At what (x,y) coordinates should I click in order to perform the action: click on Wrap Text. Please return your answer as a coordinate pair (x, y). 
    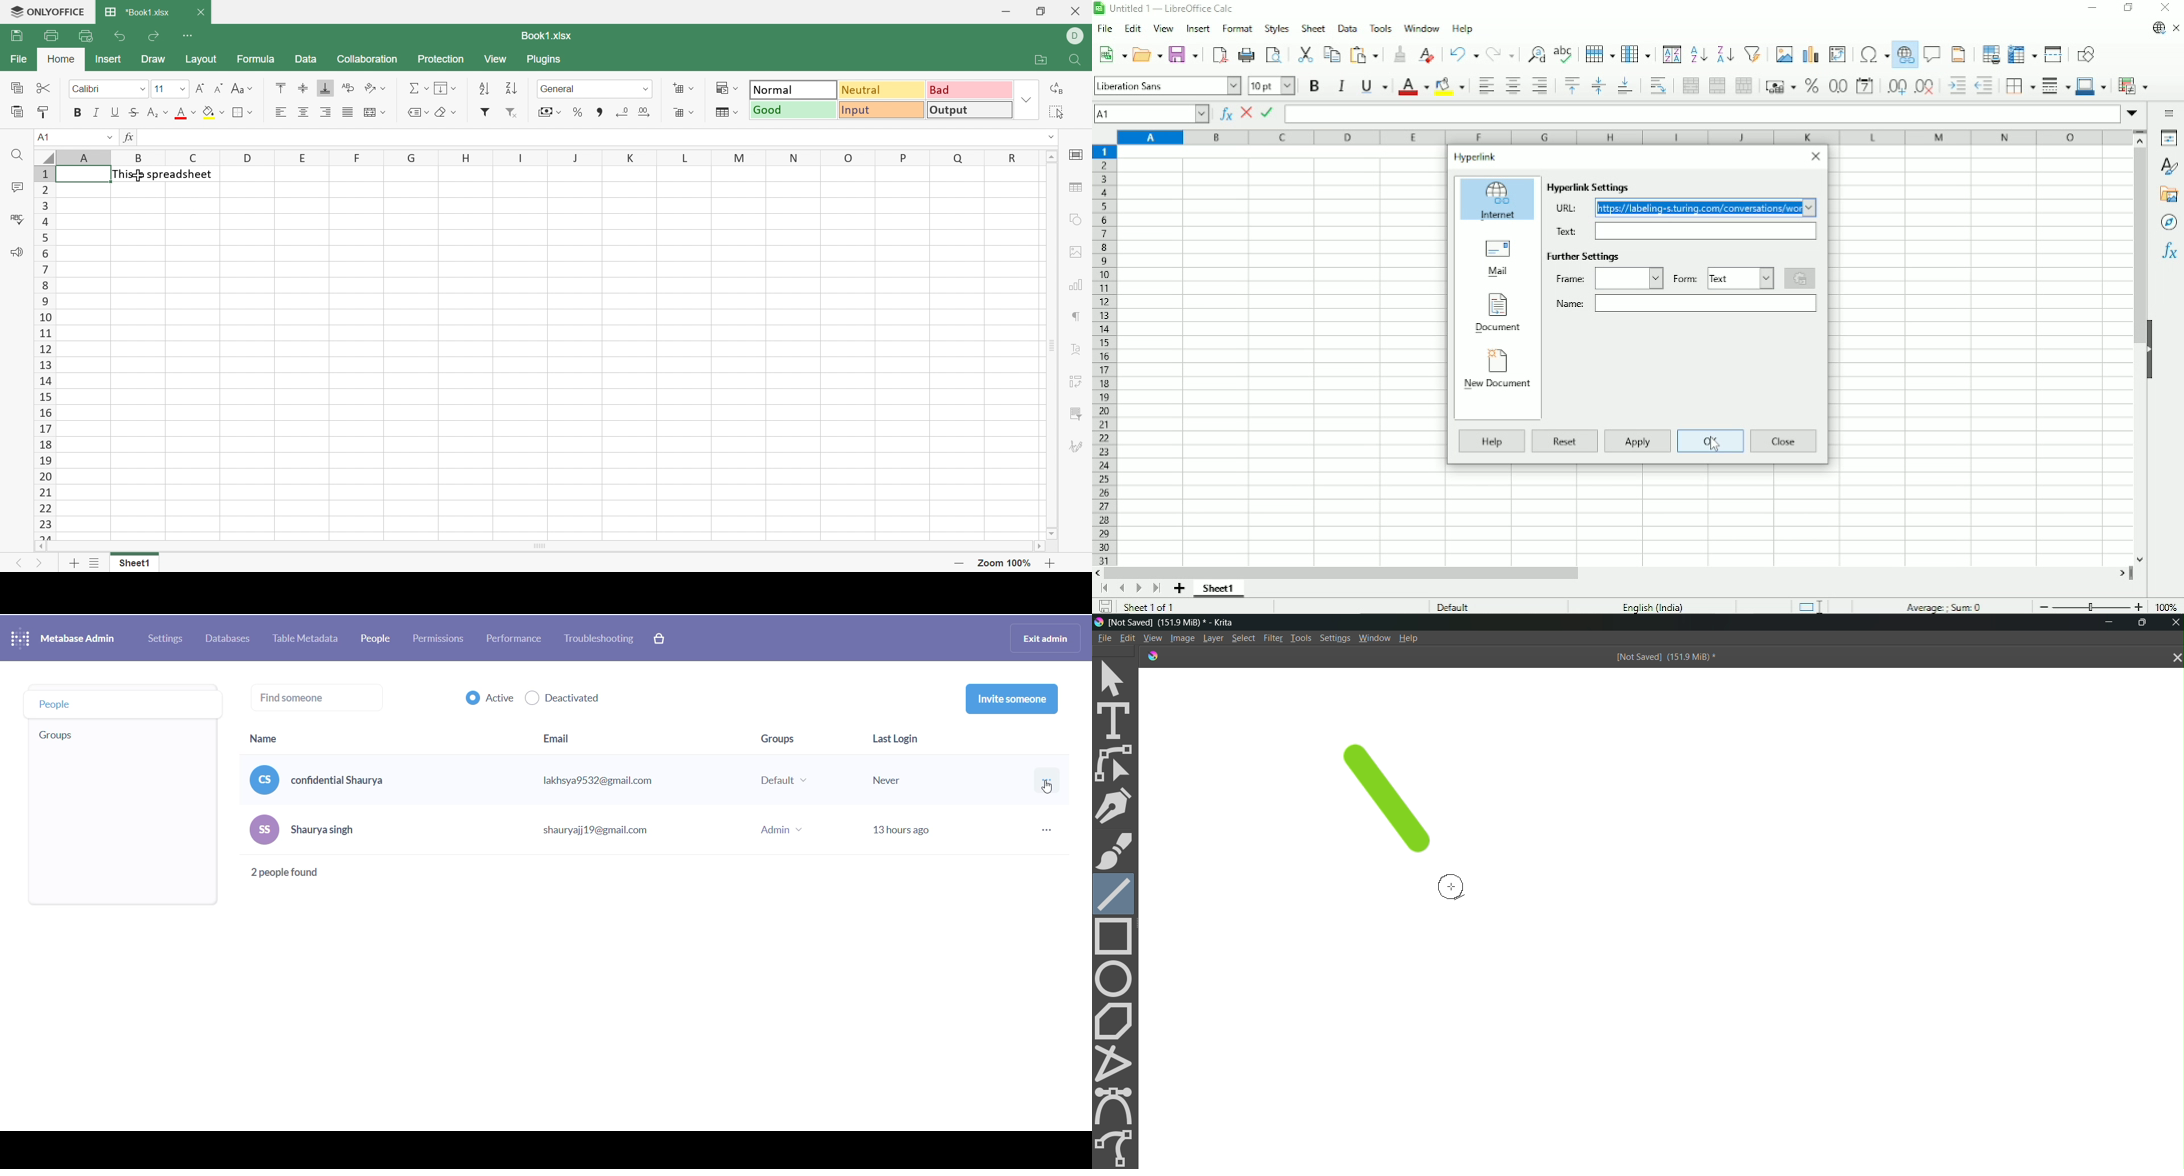
    Looking at the image, I should click on (348, 86).